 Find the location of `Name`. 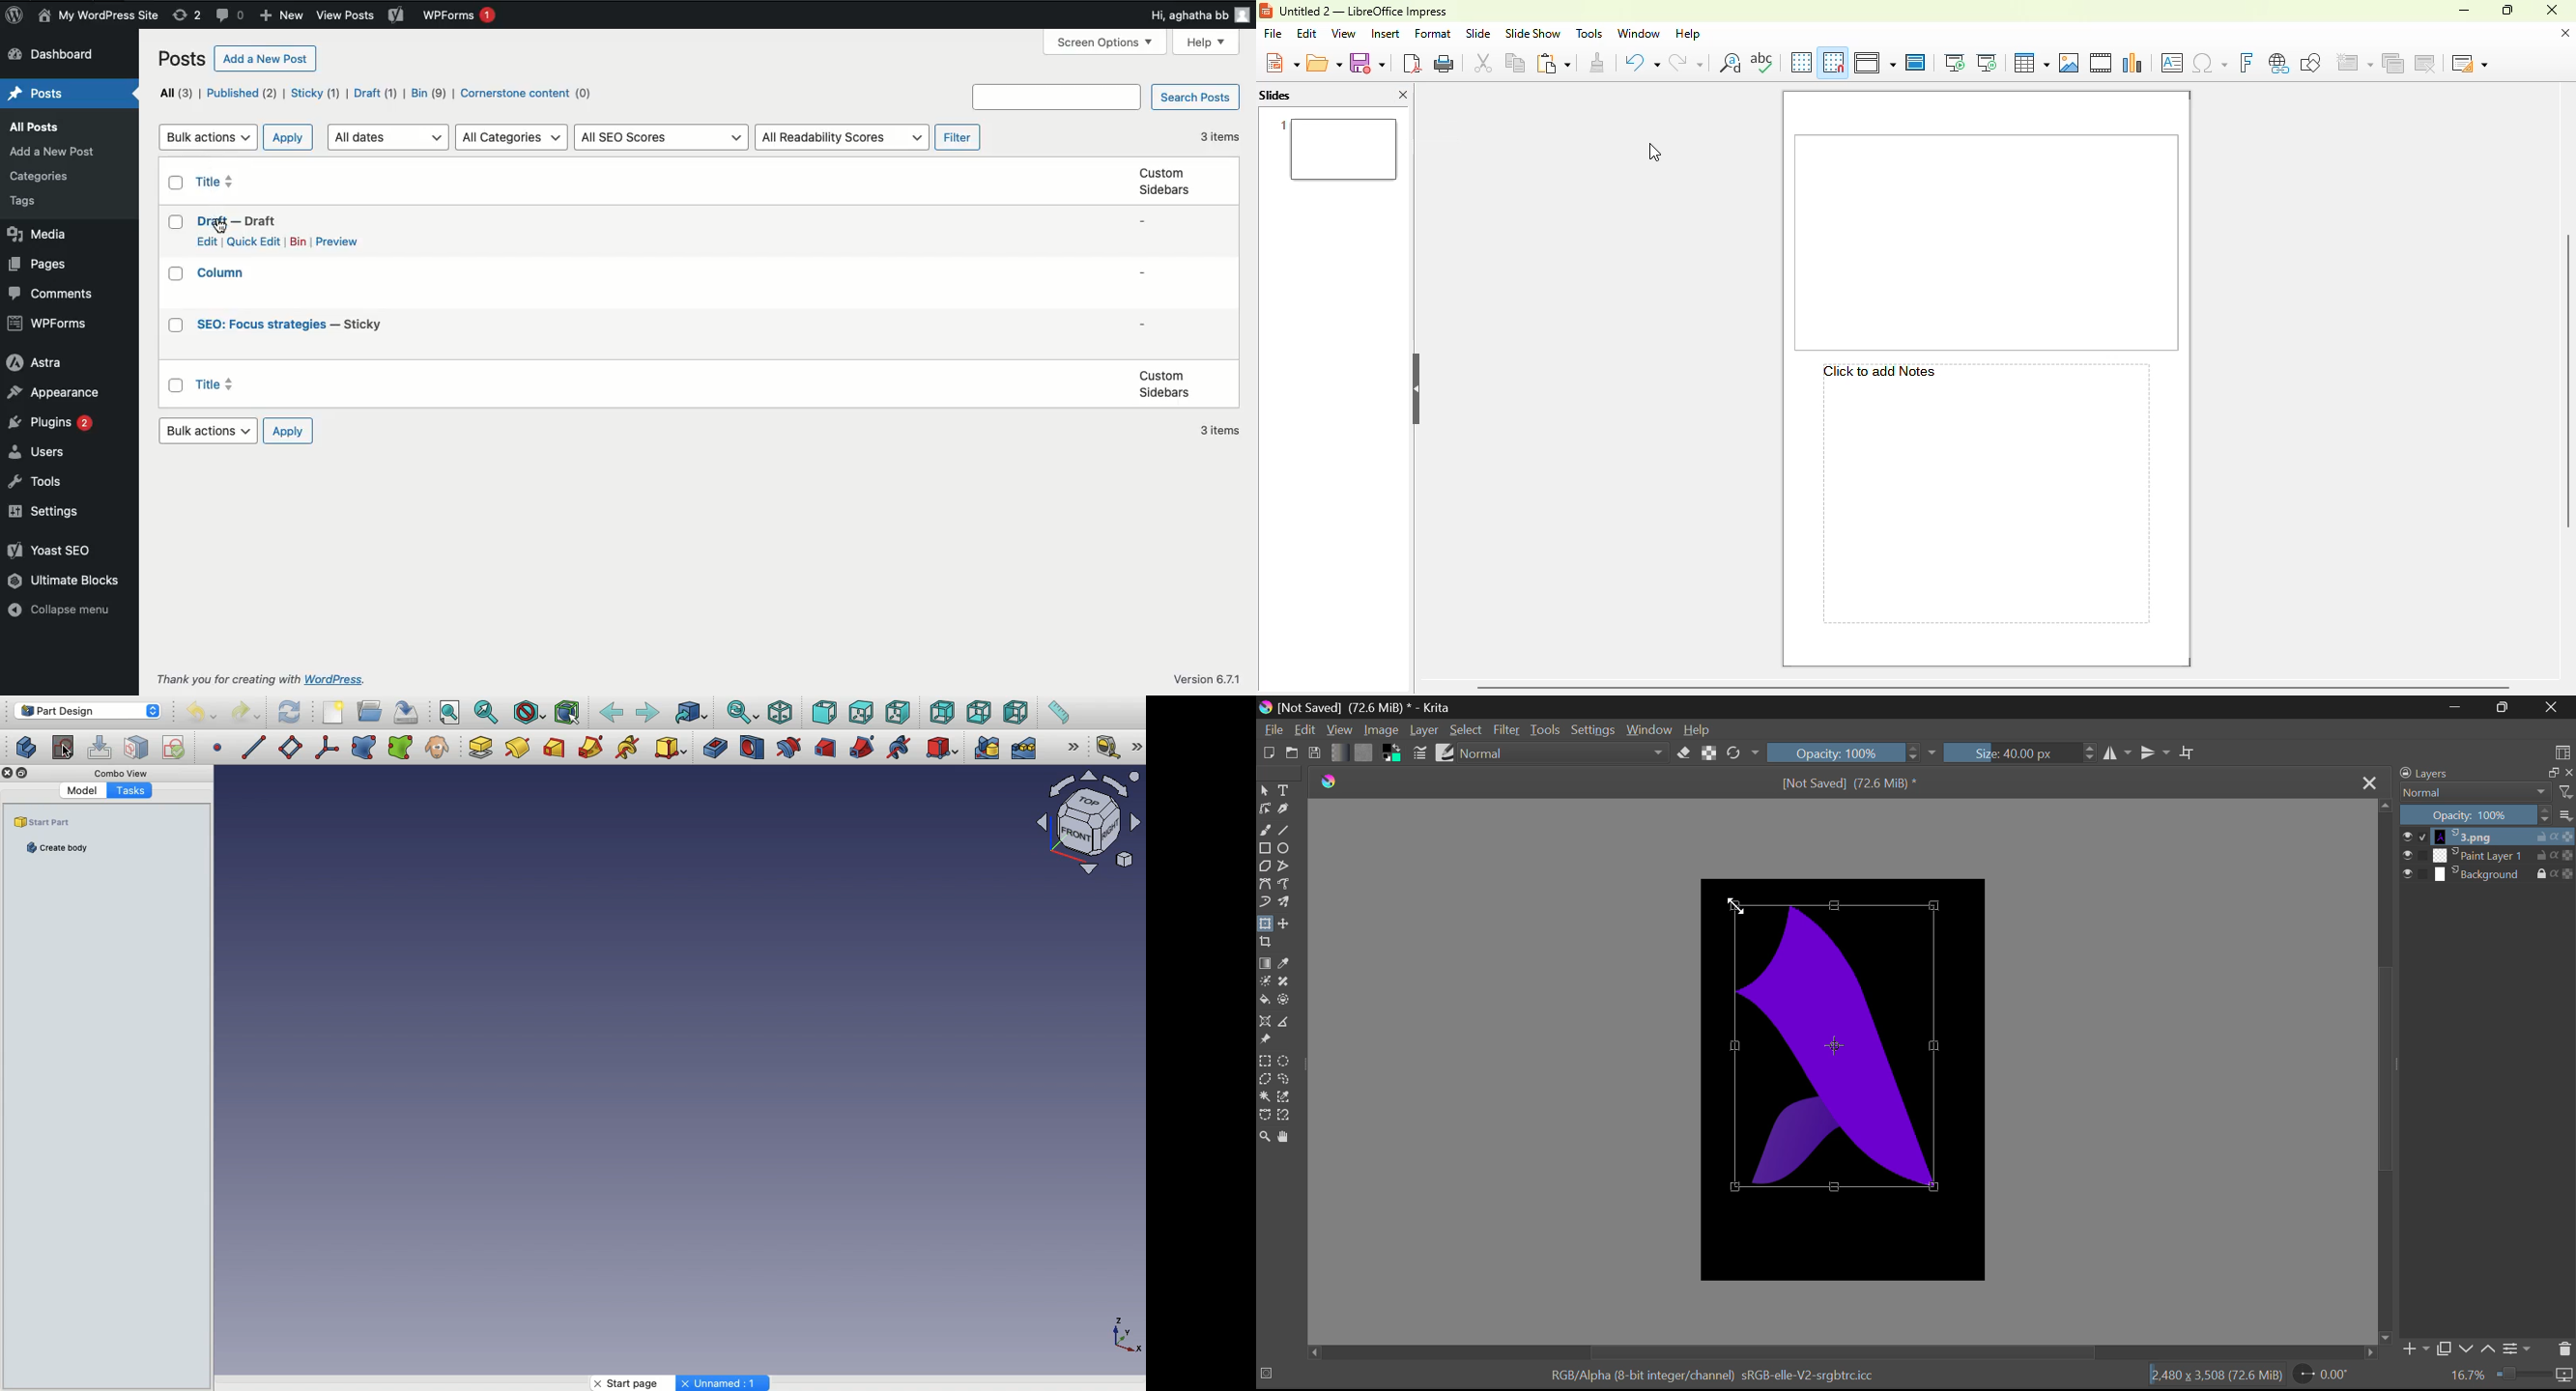

Name is located at coordinates (100, 15).